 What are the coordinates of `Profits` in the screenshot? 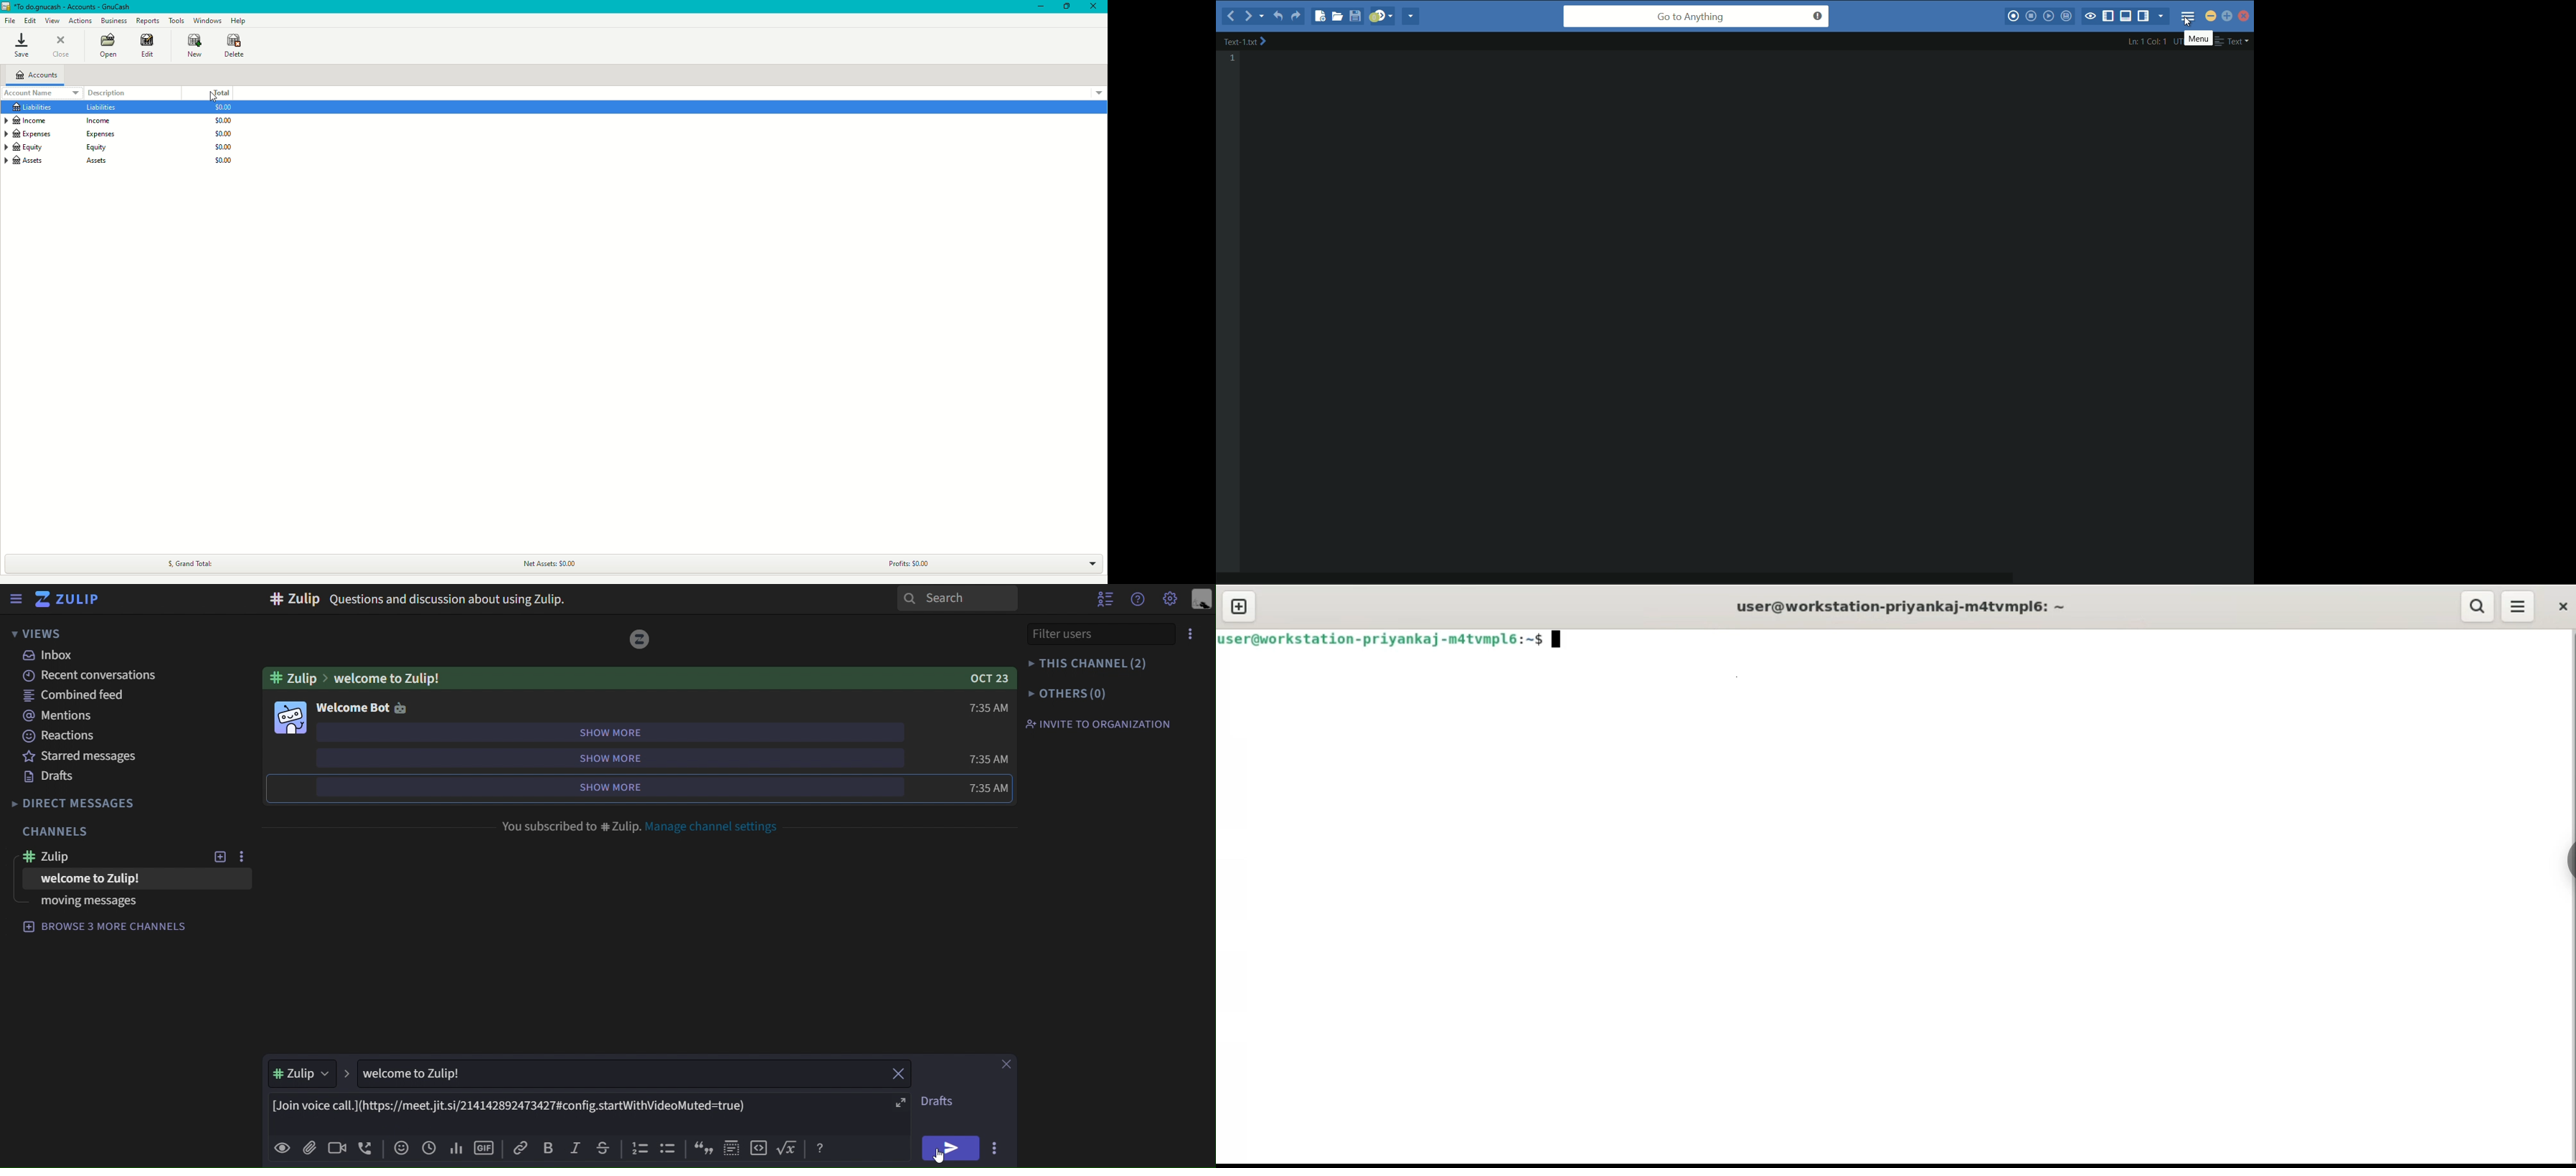 It's located at (909, 561).